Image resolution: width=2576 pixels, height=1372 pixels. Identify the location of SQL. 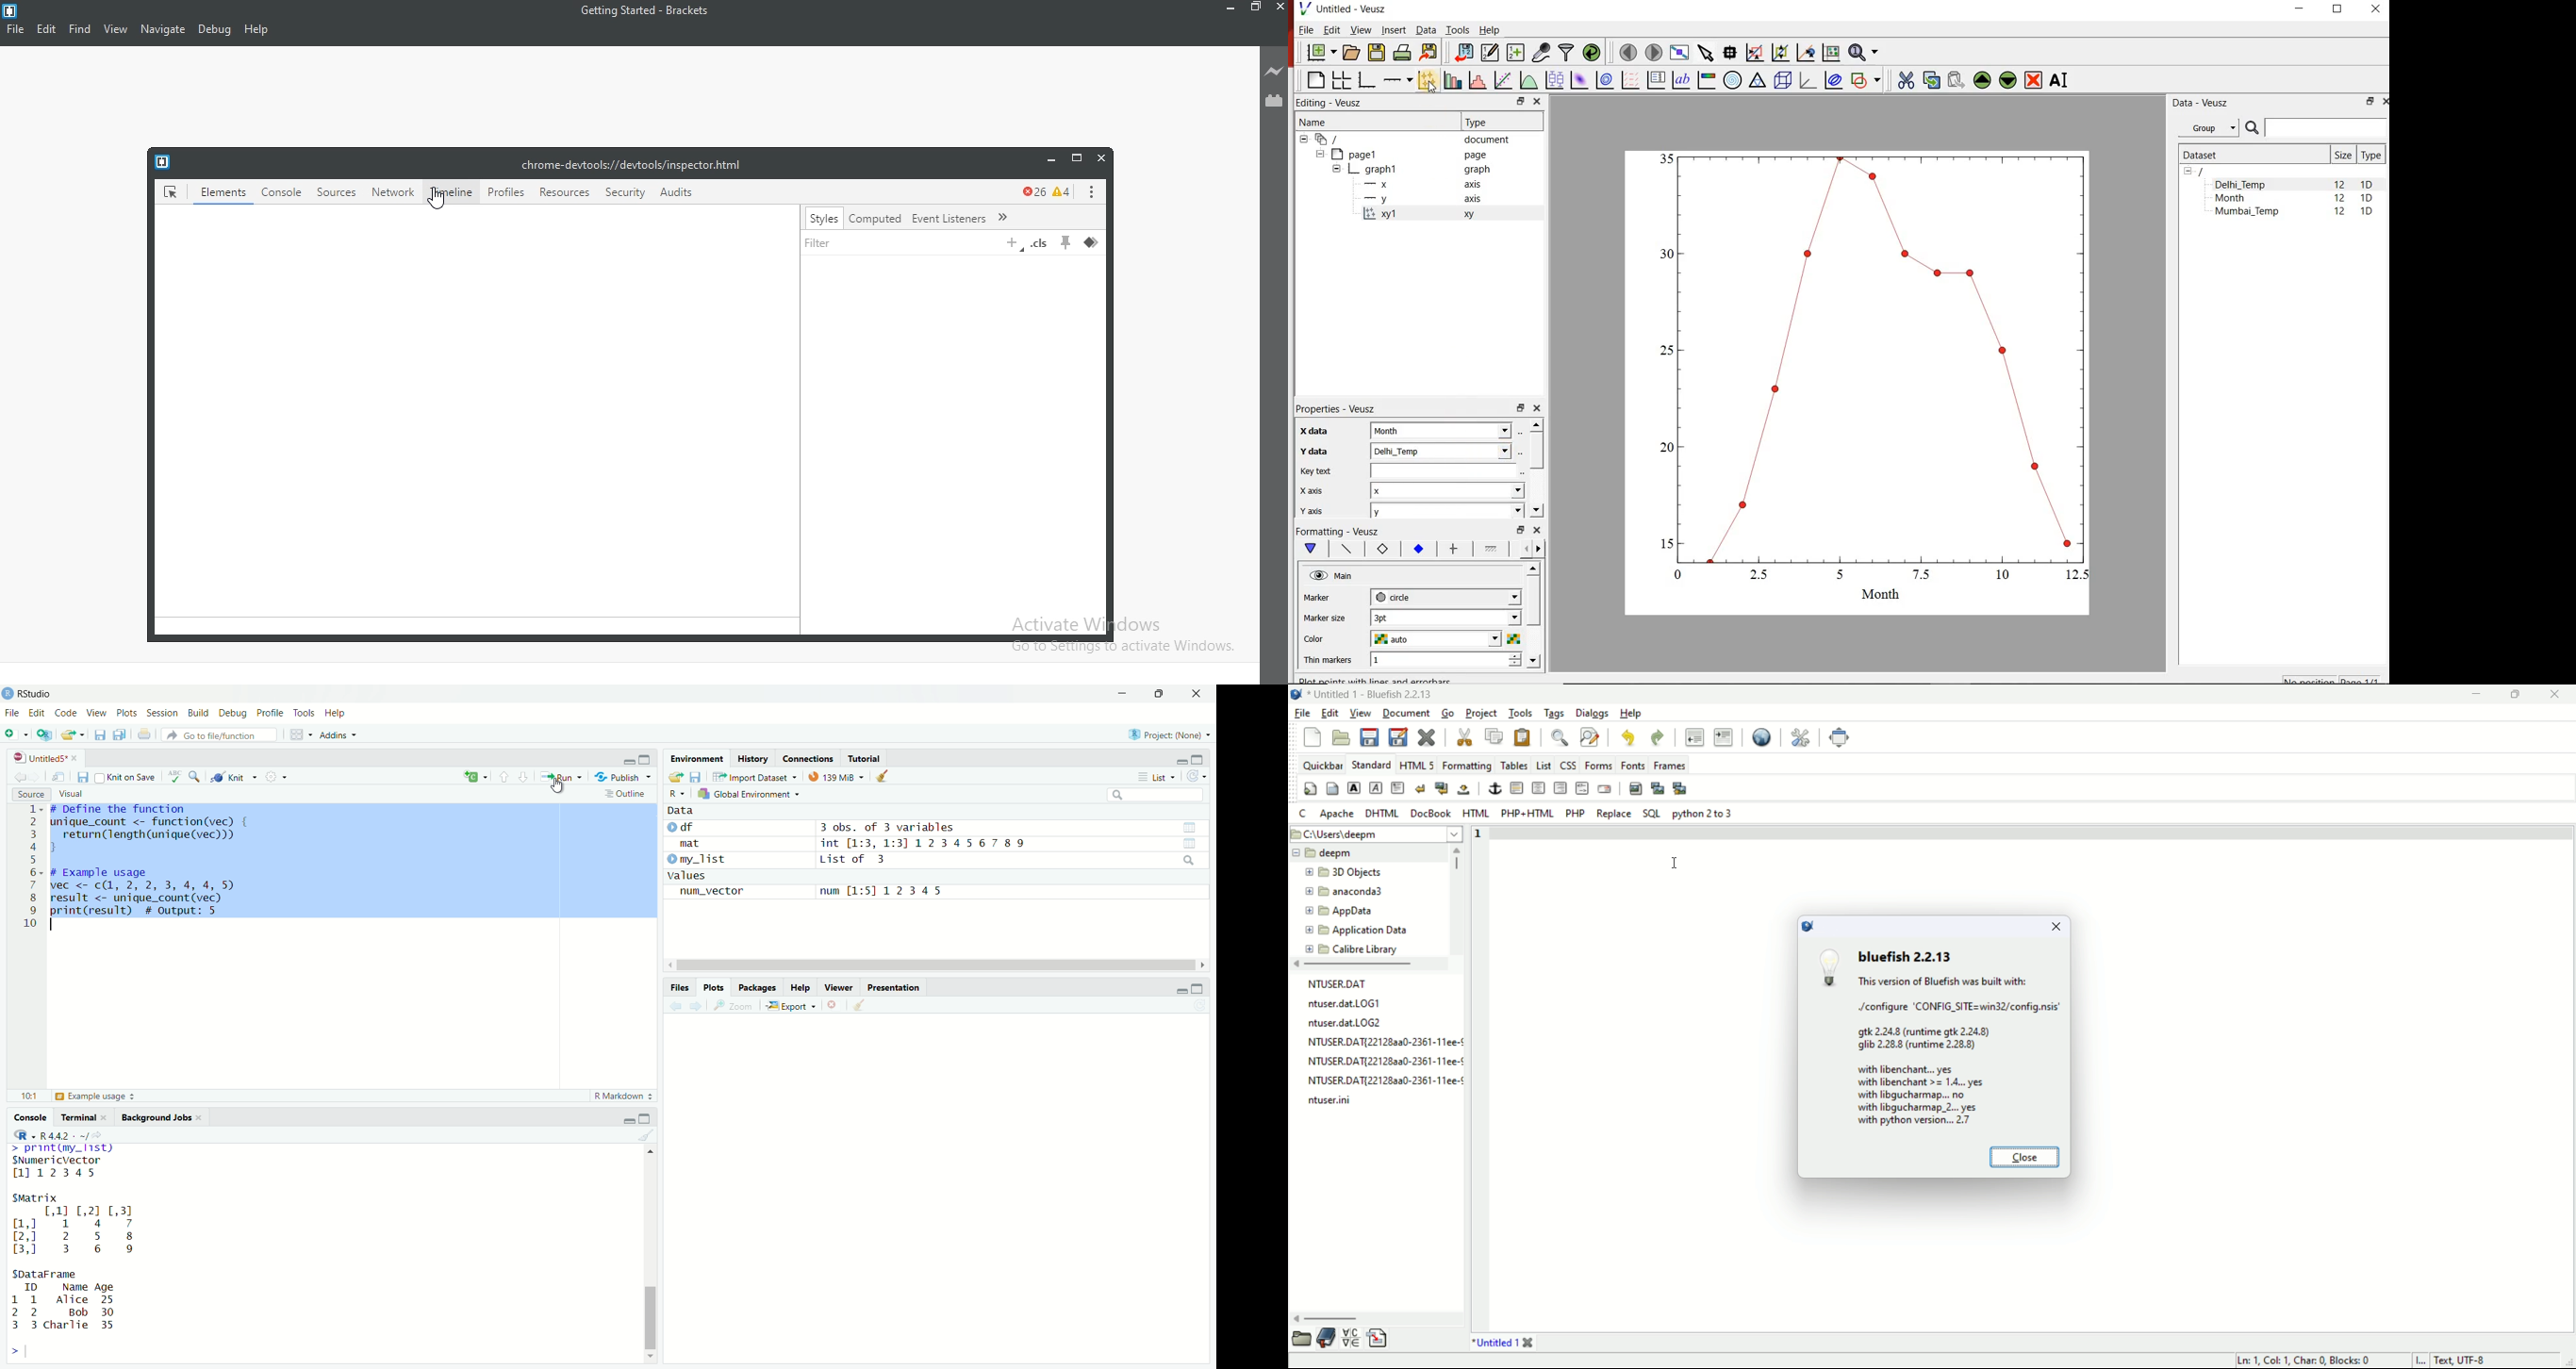
(1651, 813).